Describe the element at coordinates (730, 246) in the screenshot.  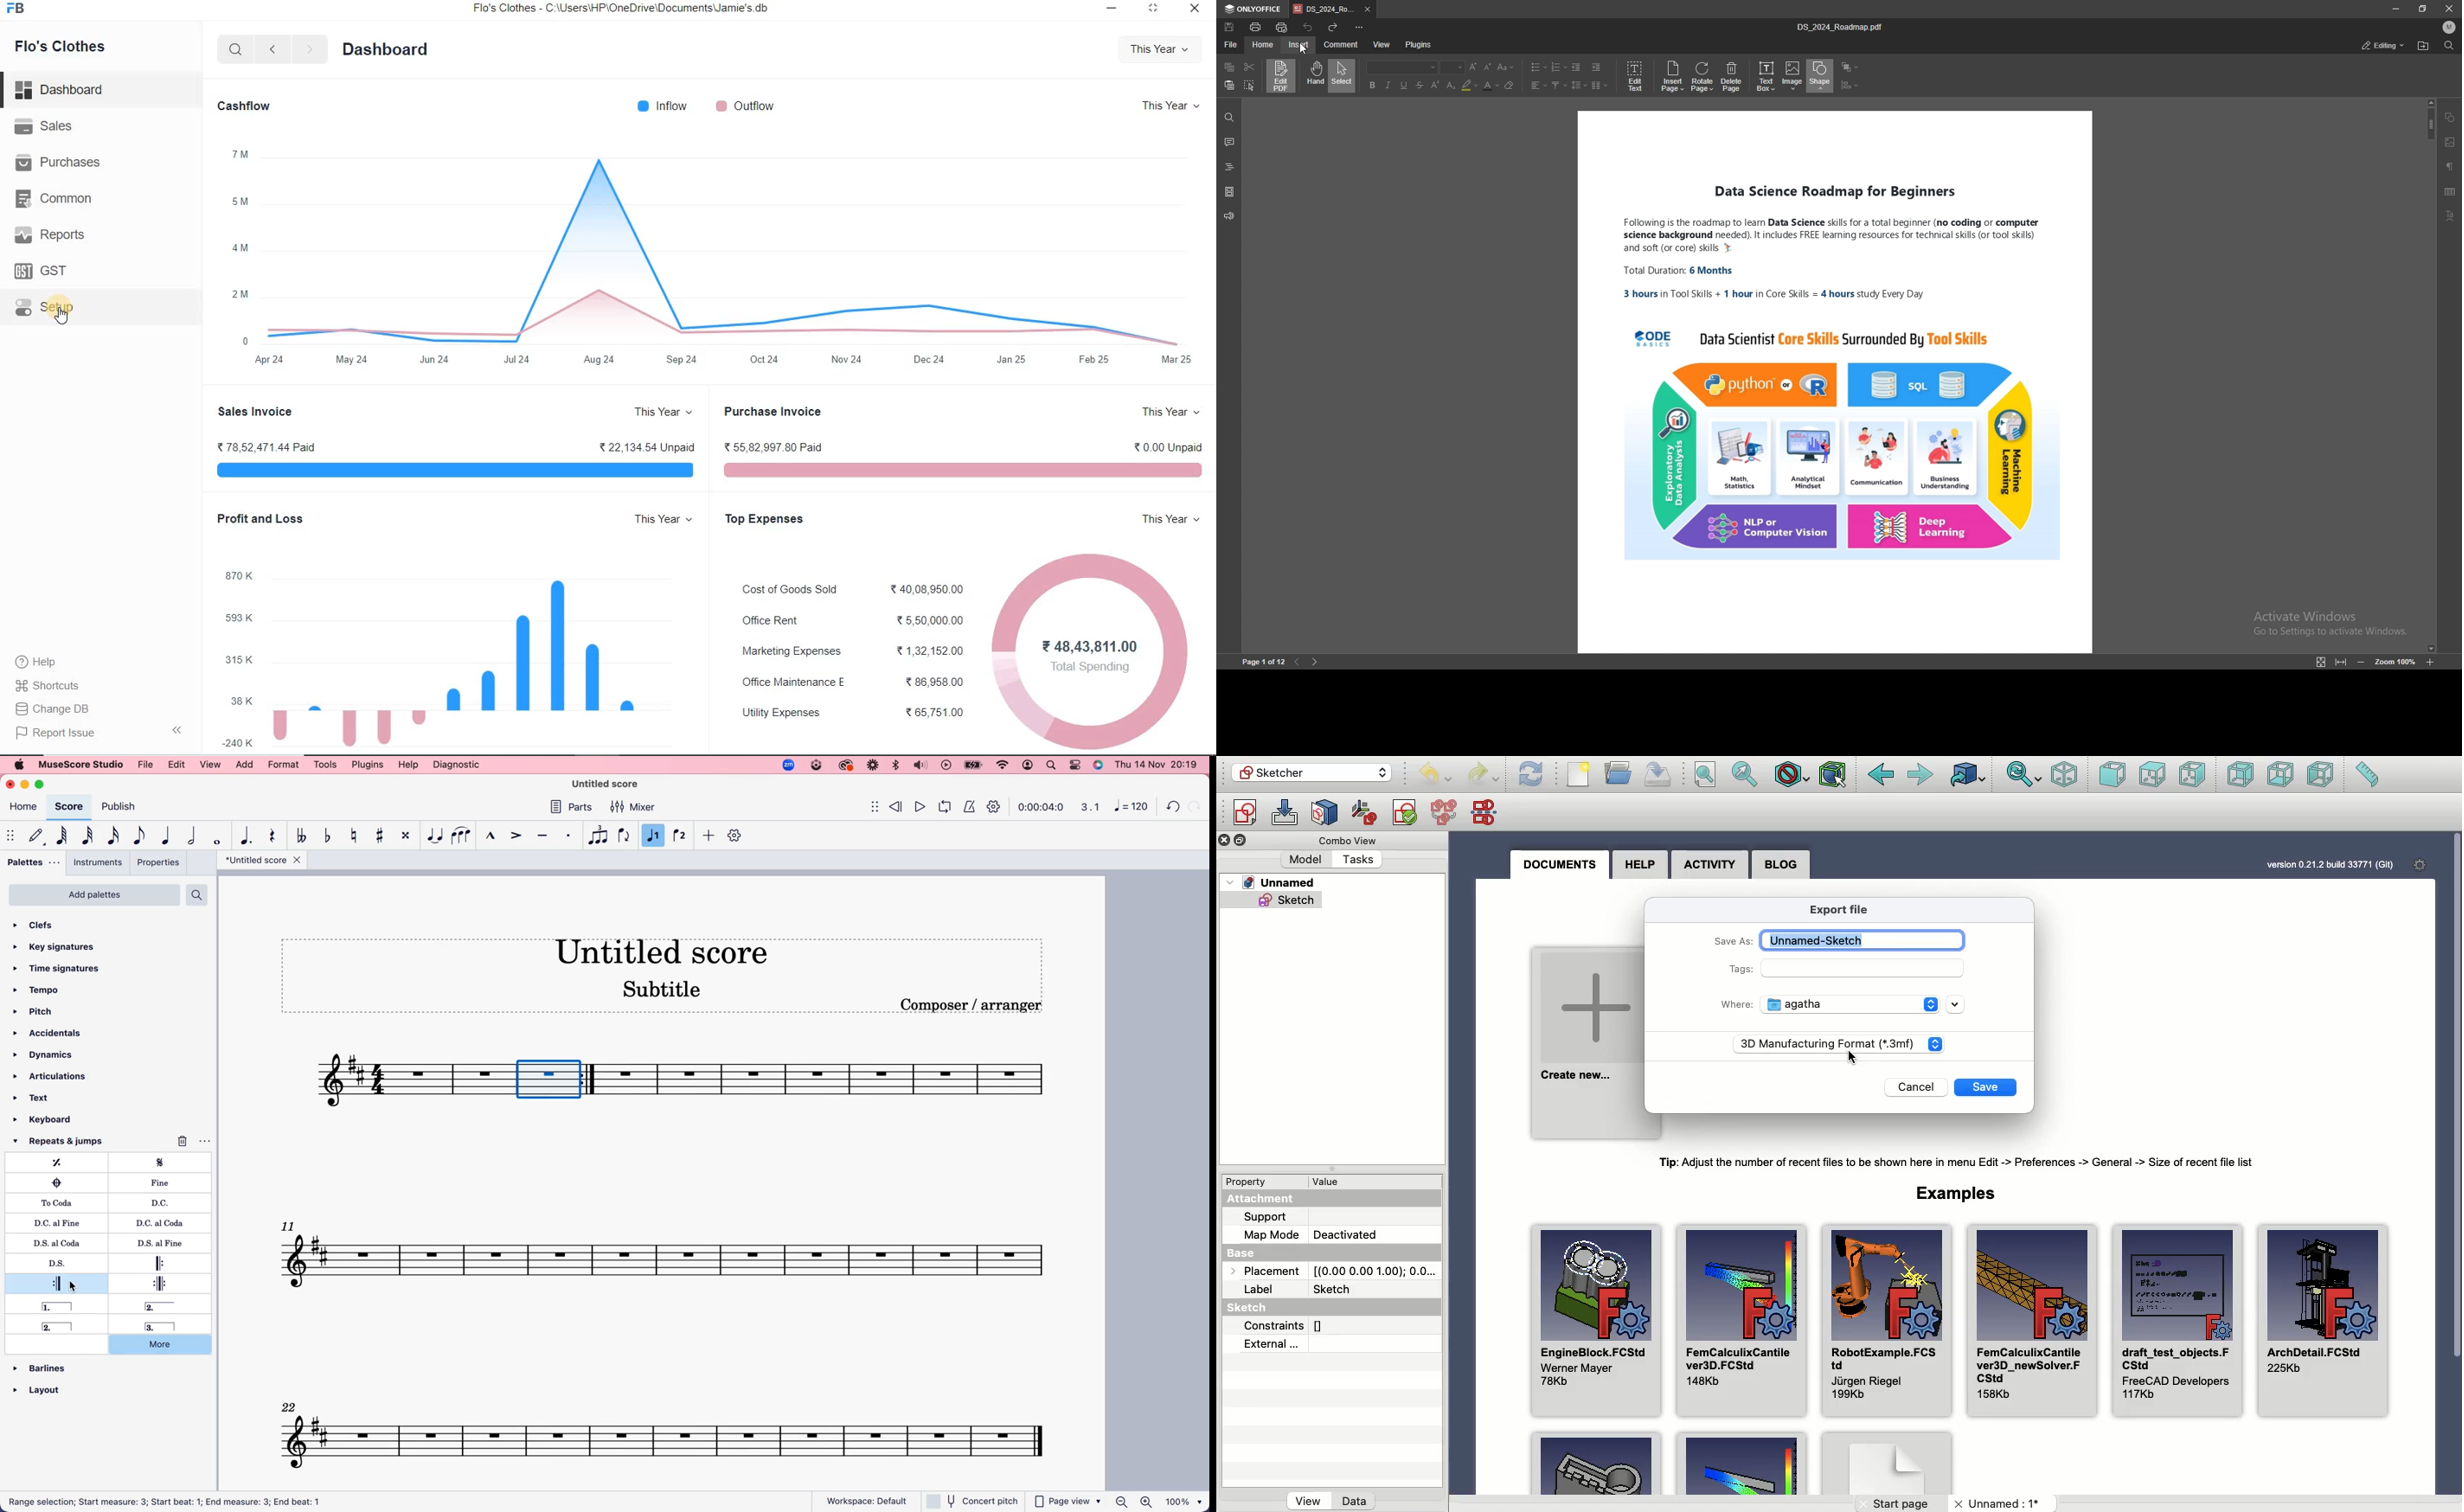
I see `graph` at that location.